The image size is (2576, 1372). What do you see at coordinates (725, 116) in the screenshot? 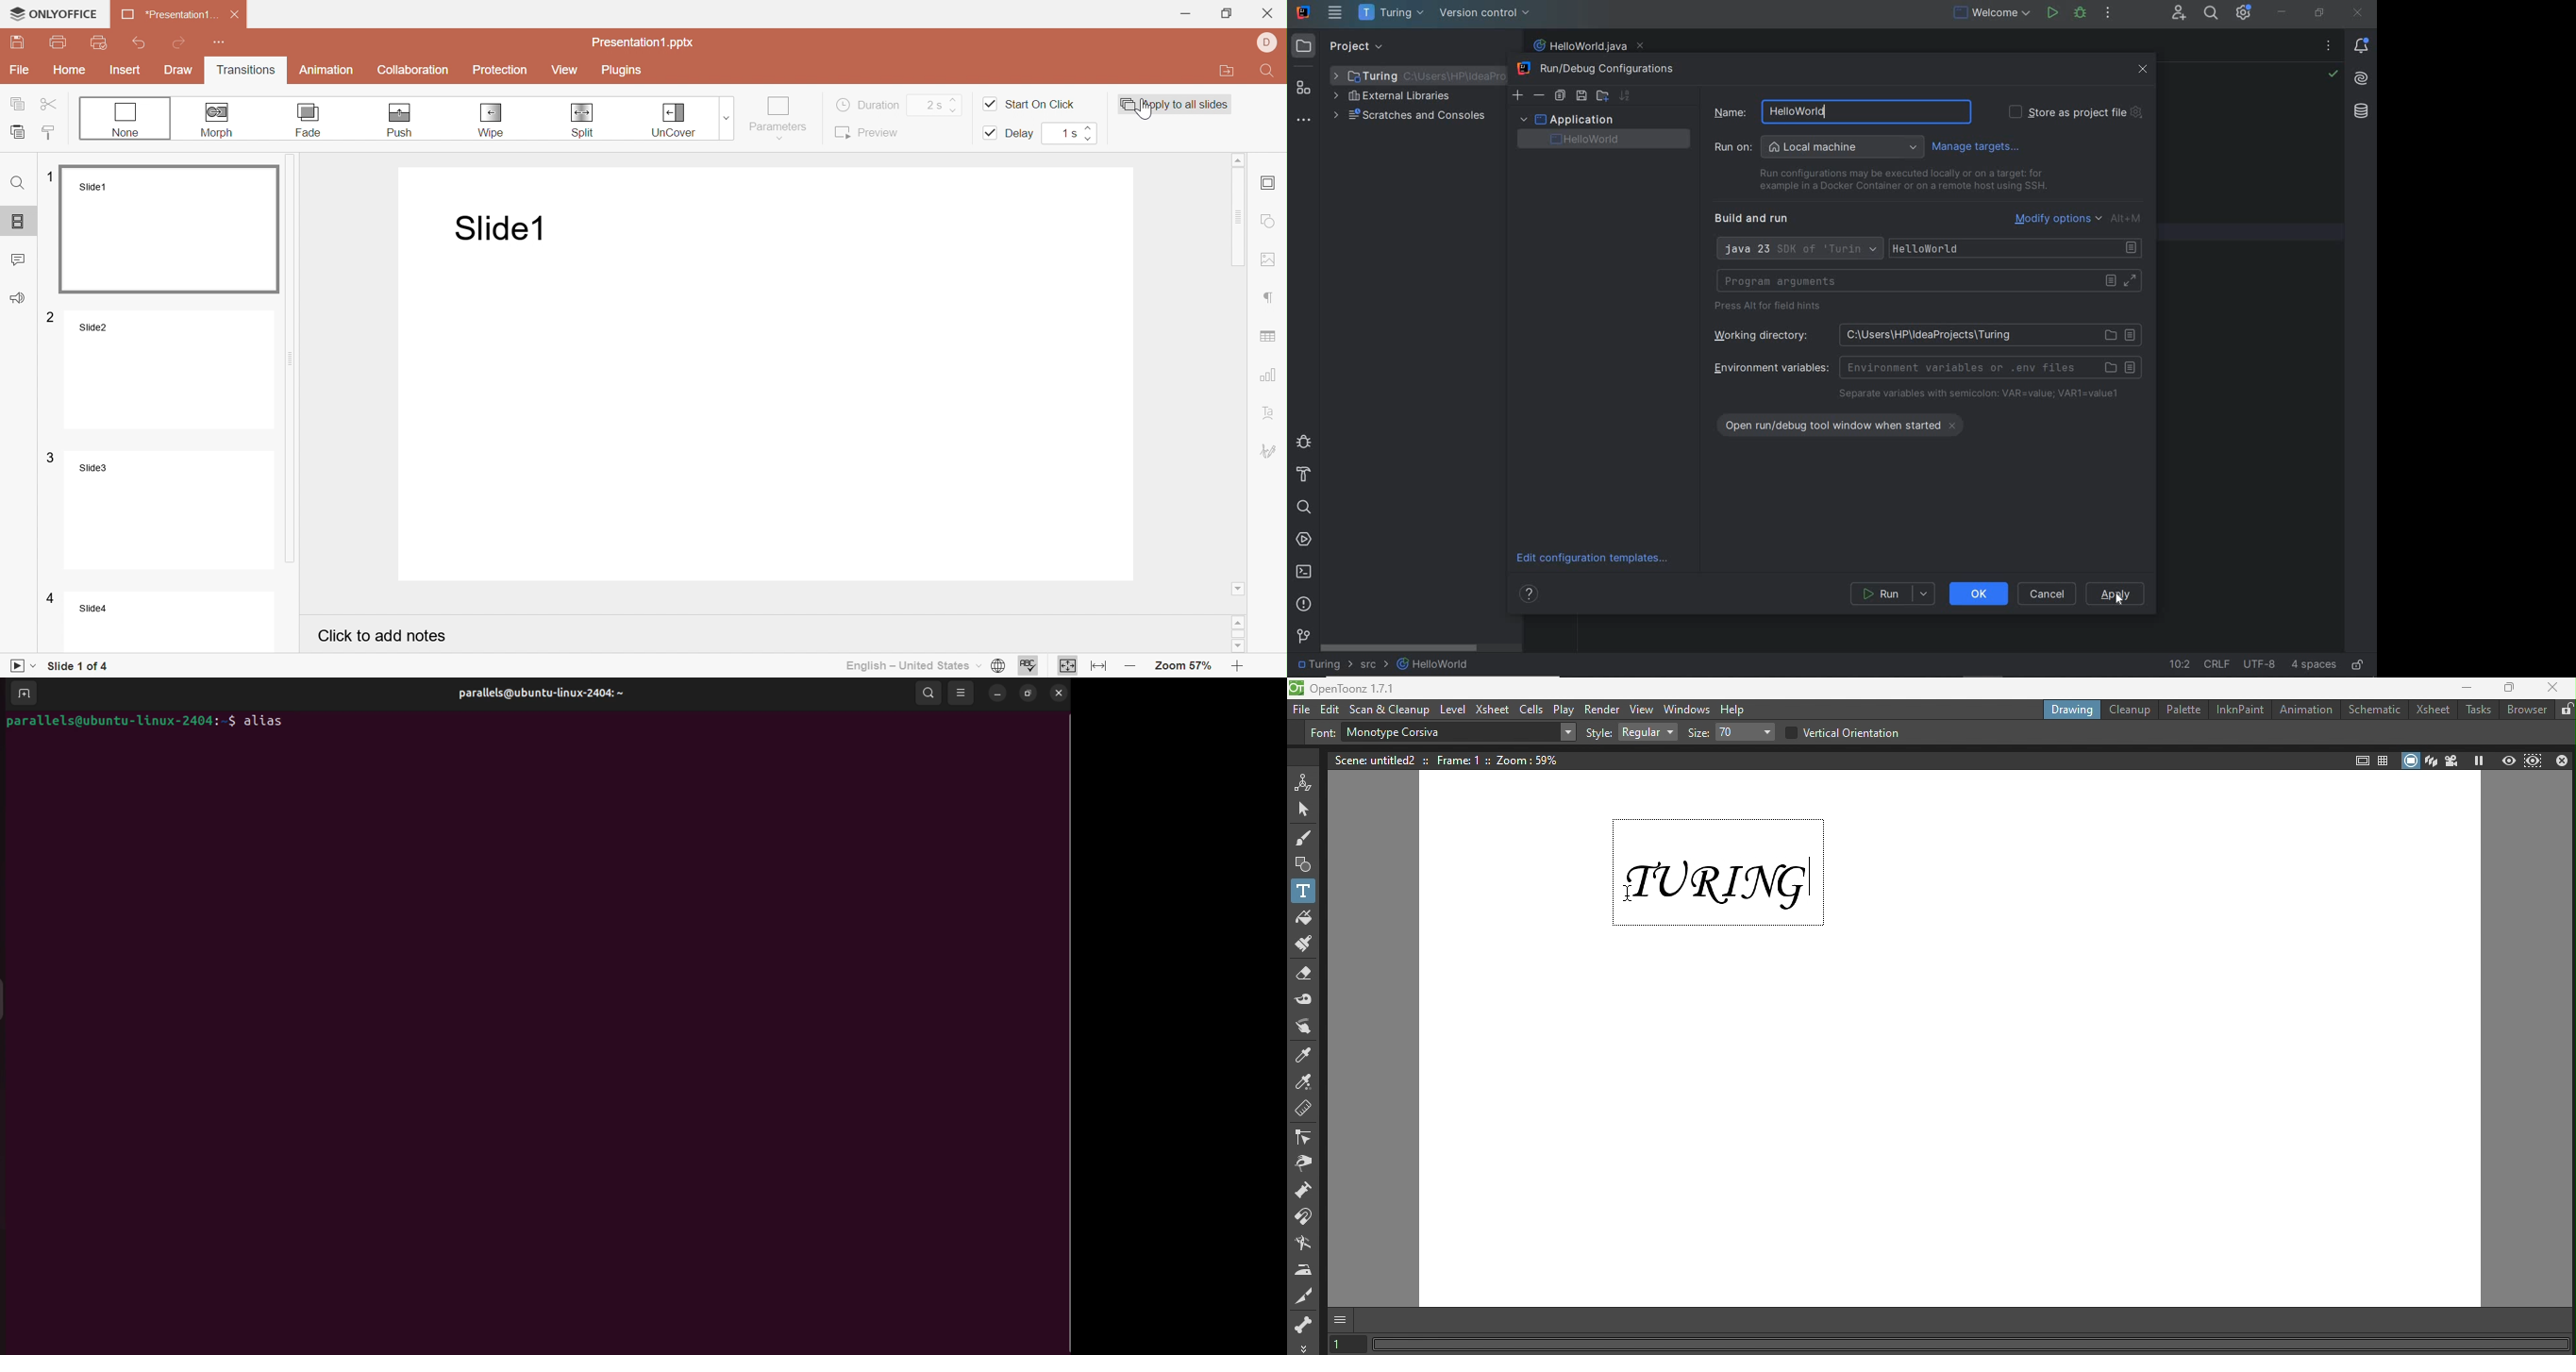
I see `Drop down` at bounding box center [725, 116].